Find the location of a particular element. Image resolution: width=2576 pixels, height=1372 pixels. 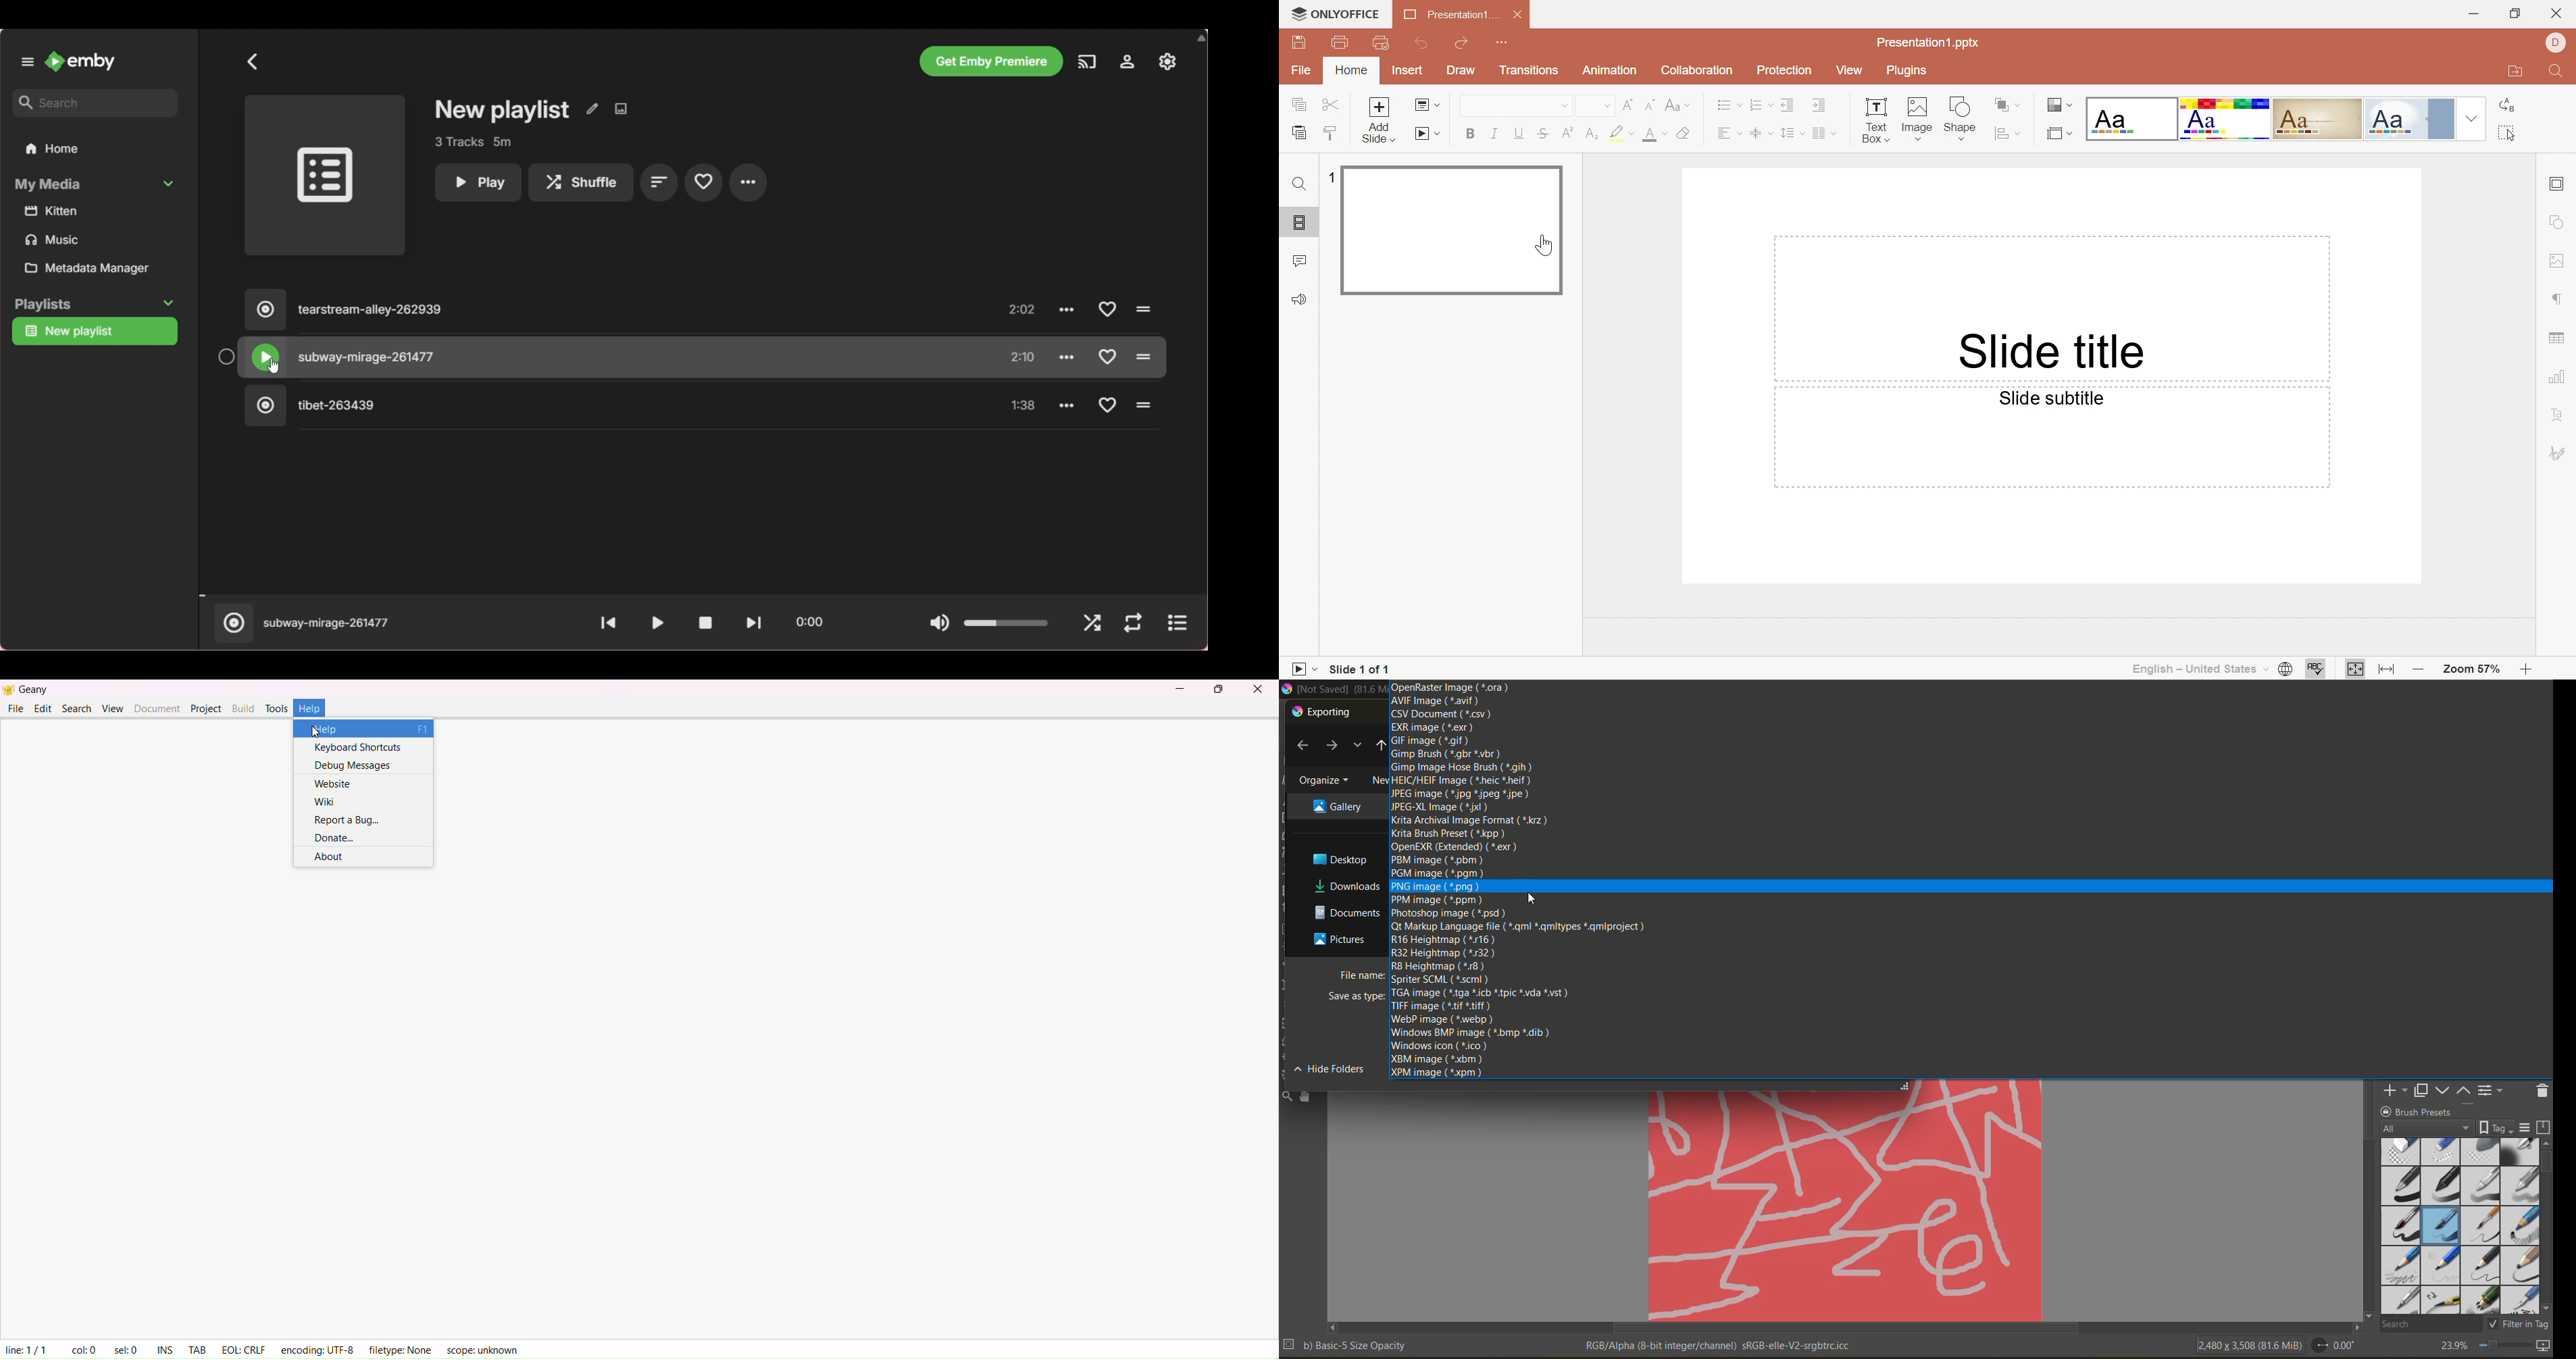

gif image is located at coordinates (1430, 740).